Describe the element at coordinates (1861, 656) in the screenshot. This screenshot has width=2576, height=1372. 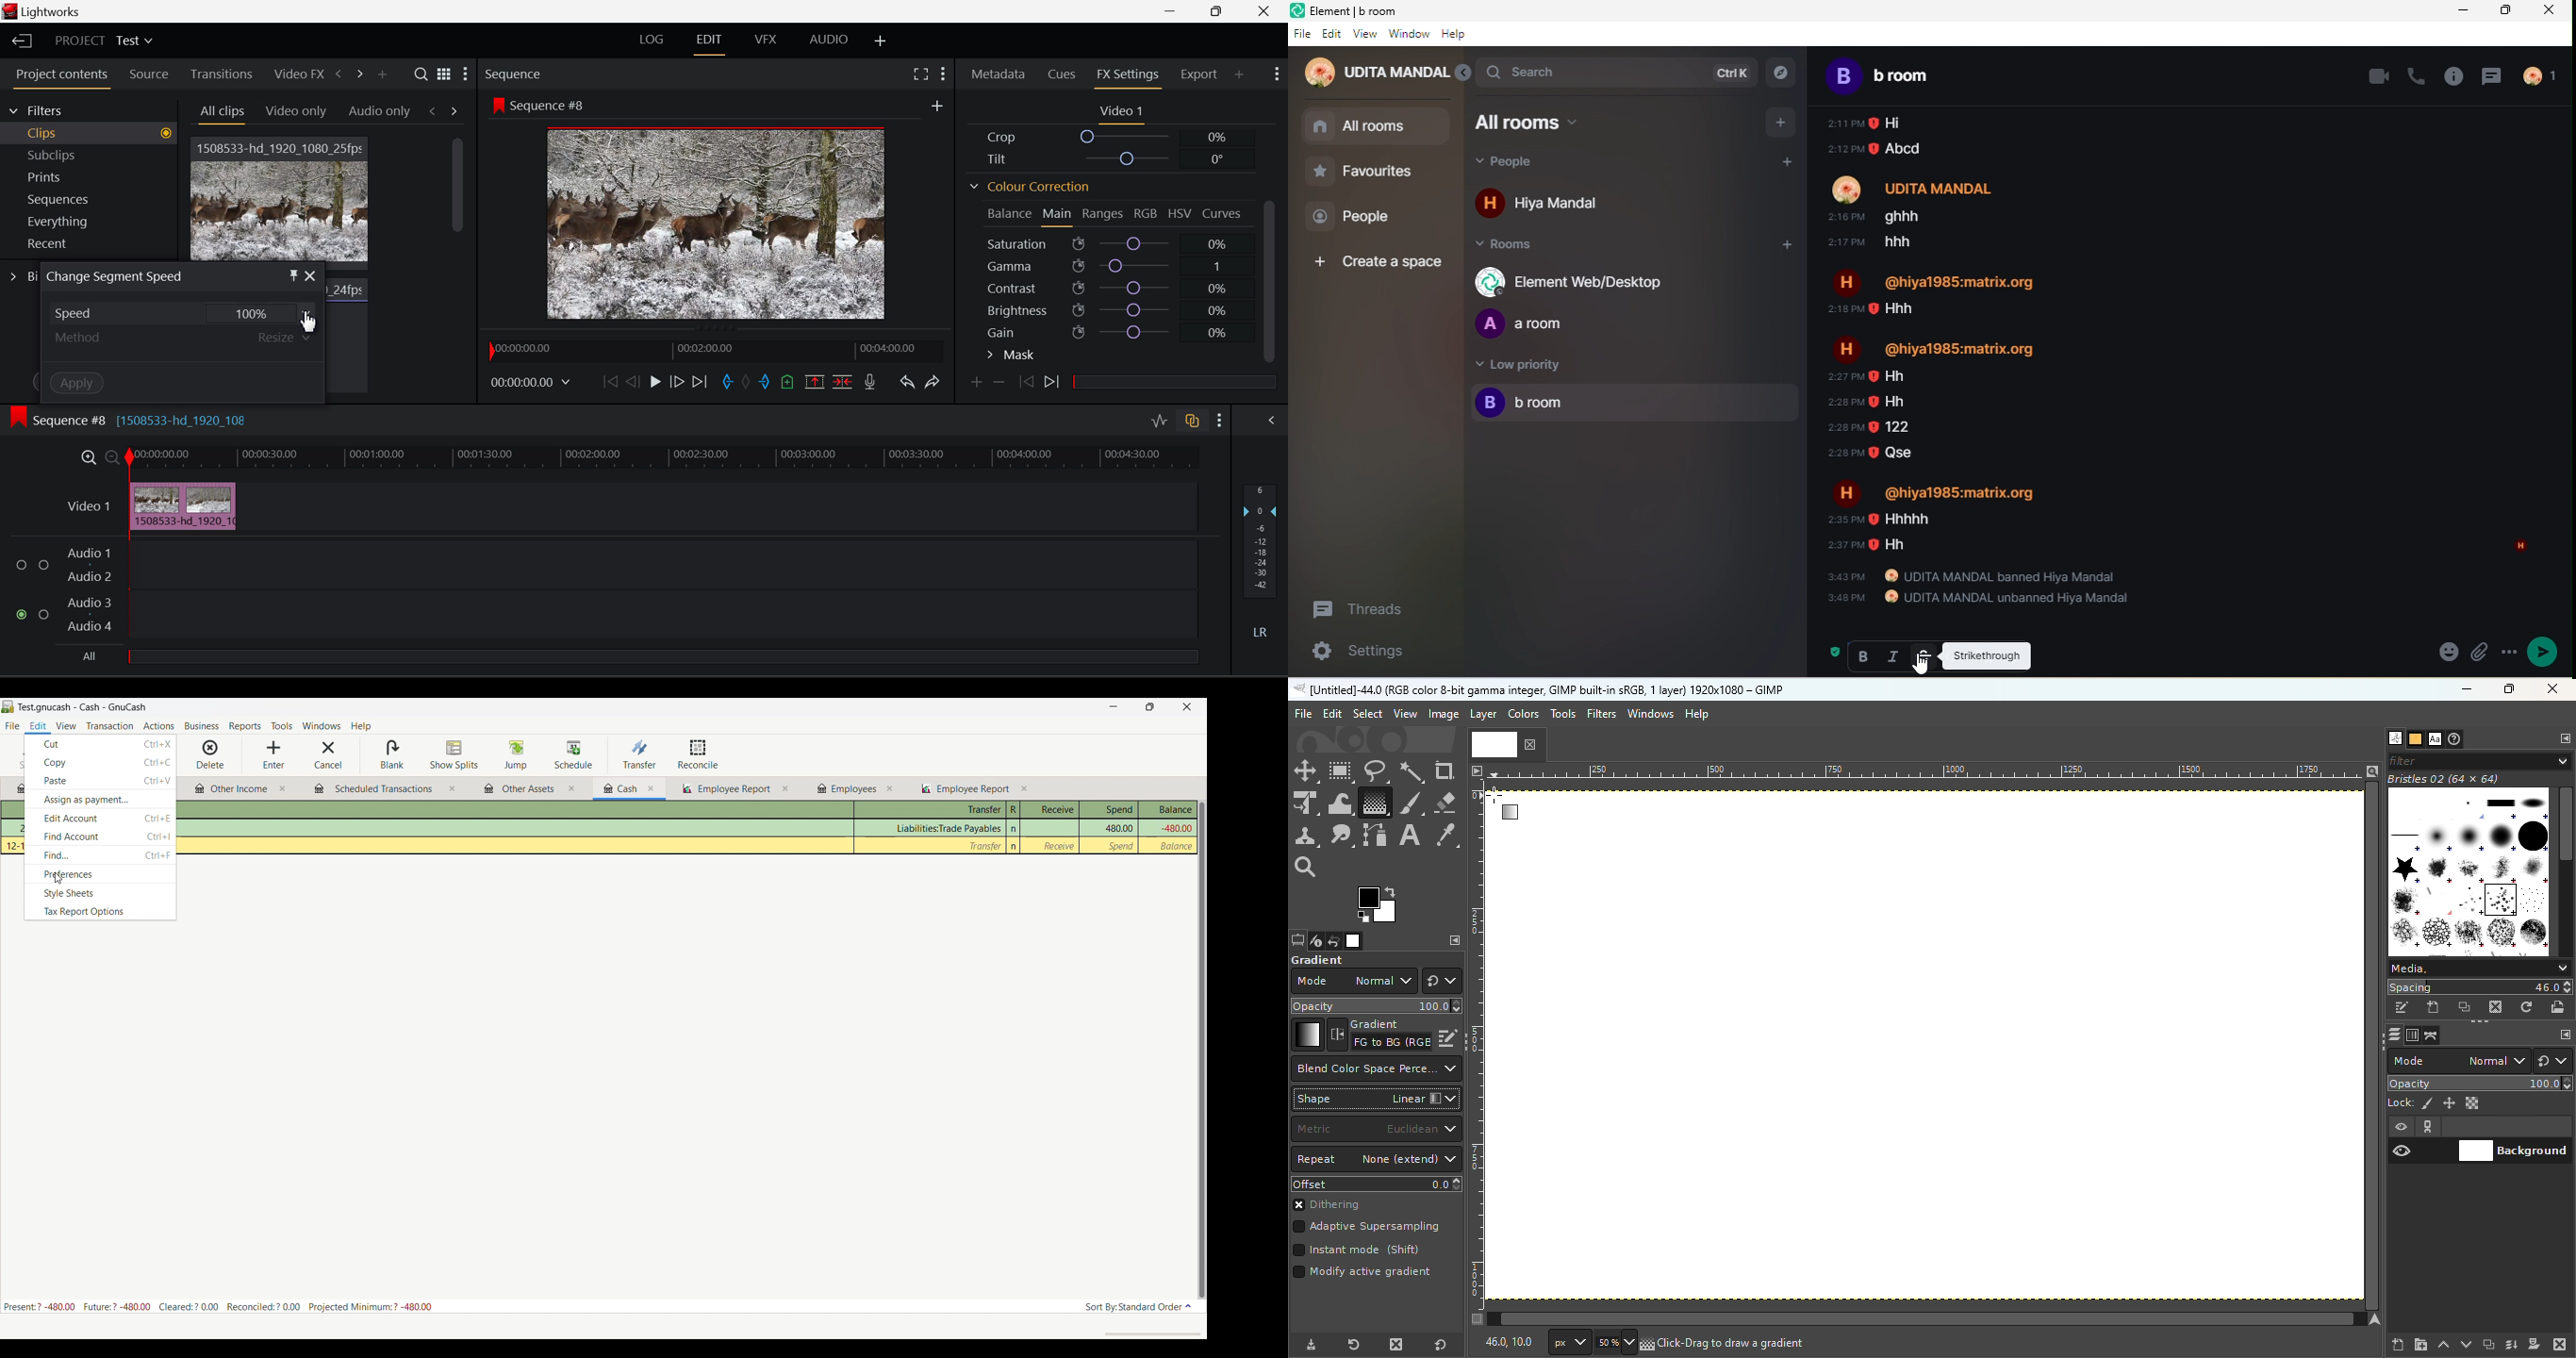
I see `bold` at that location.